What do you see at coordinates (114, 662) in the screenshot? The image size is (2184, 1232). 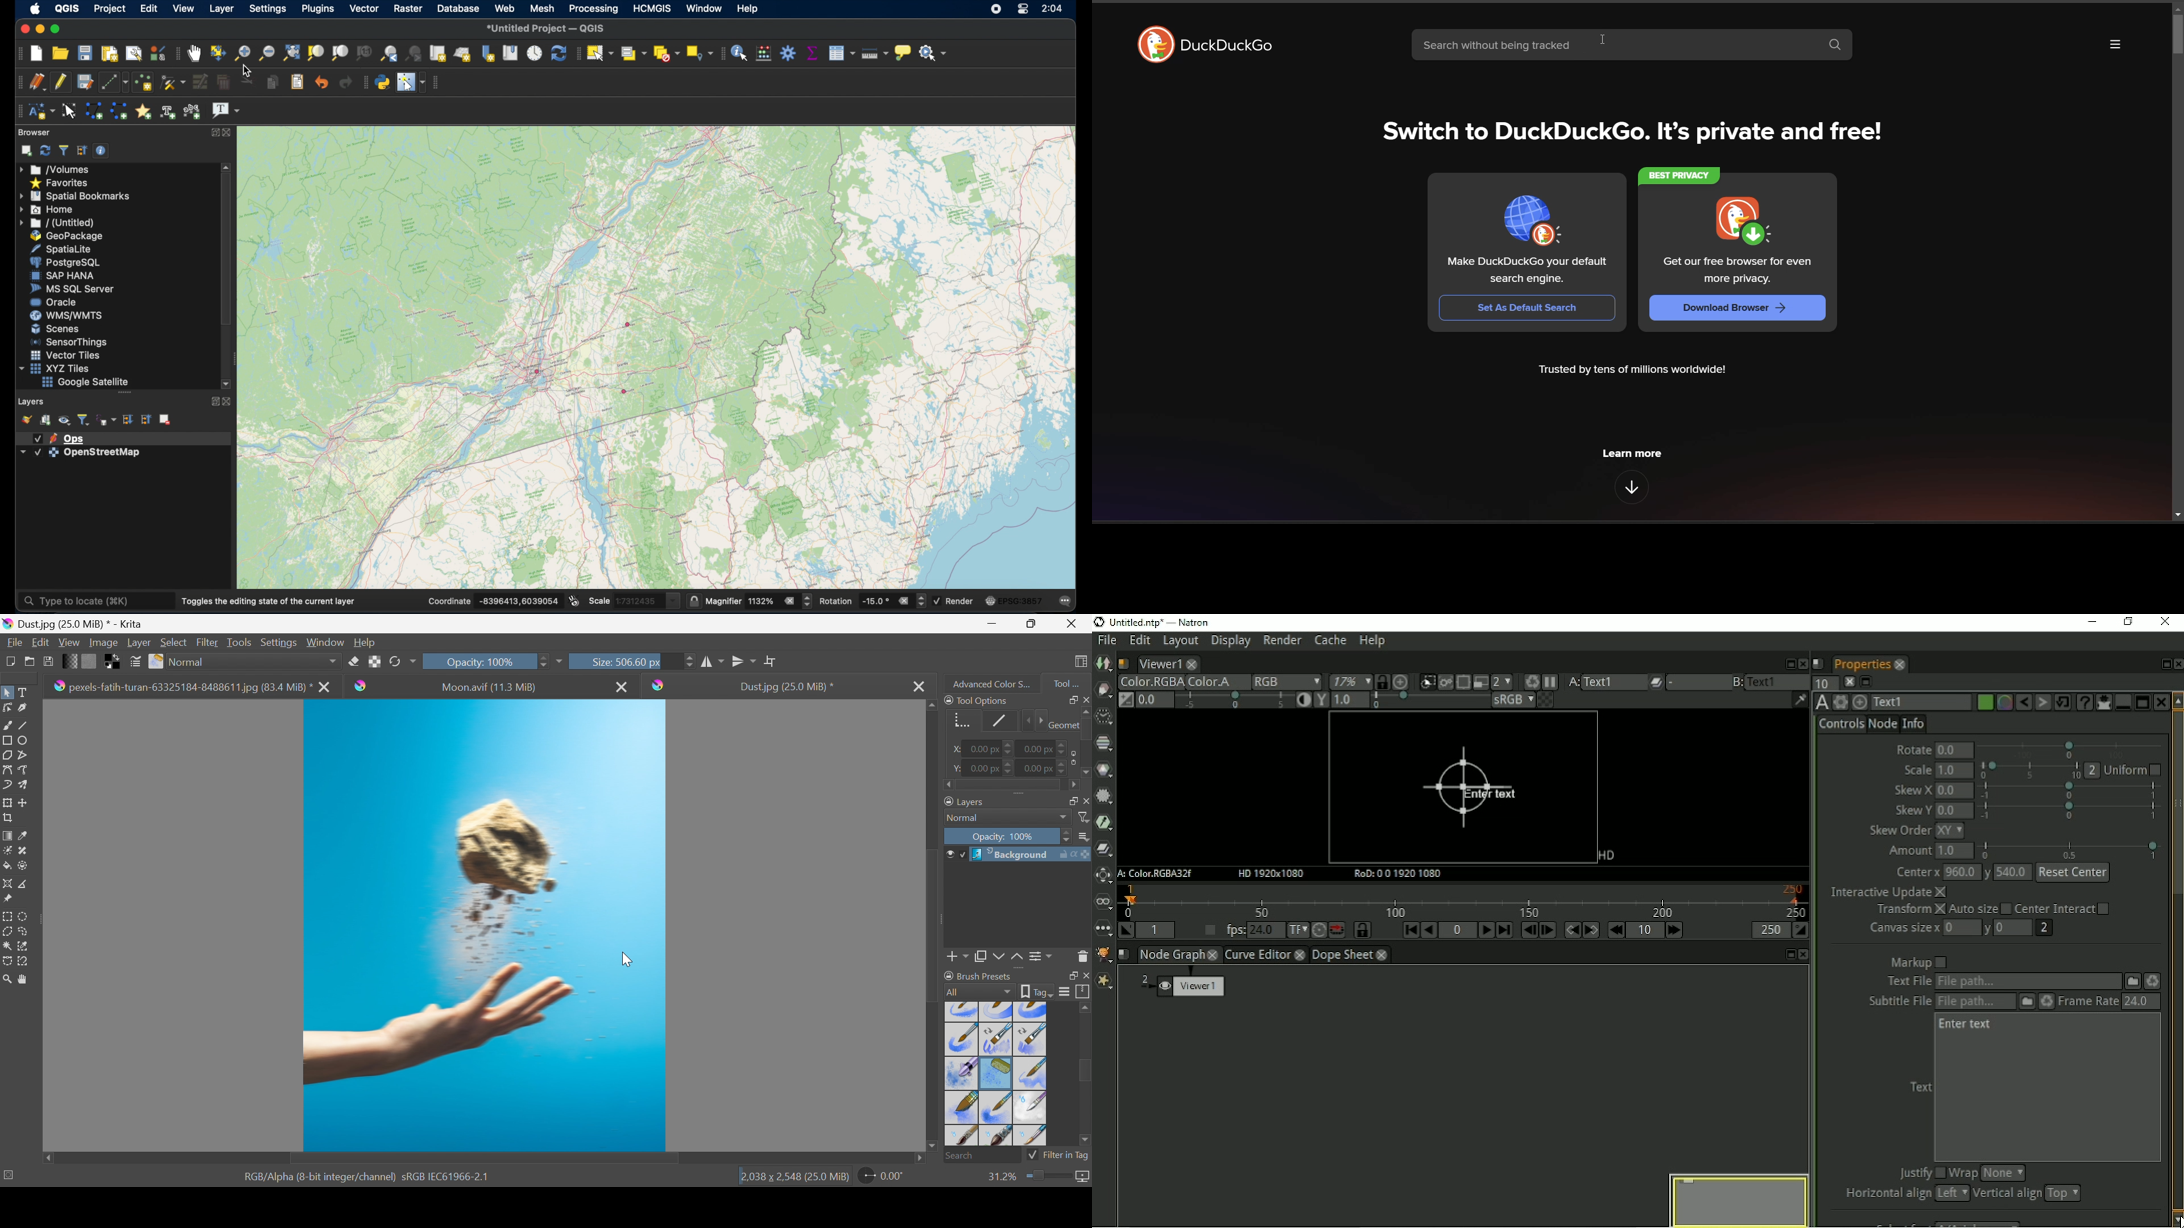 I see `Swap foreground and background color` at bounding box center [114, 662].